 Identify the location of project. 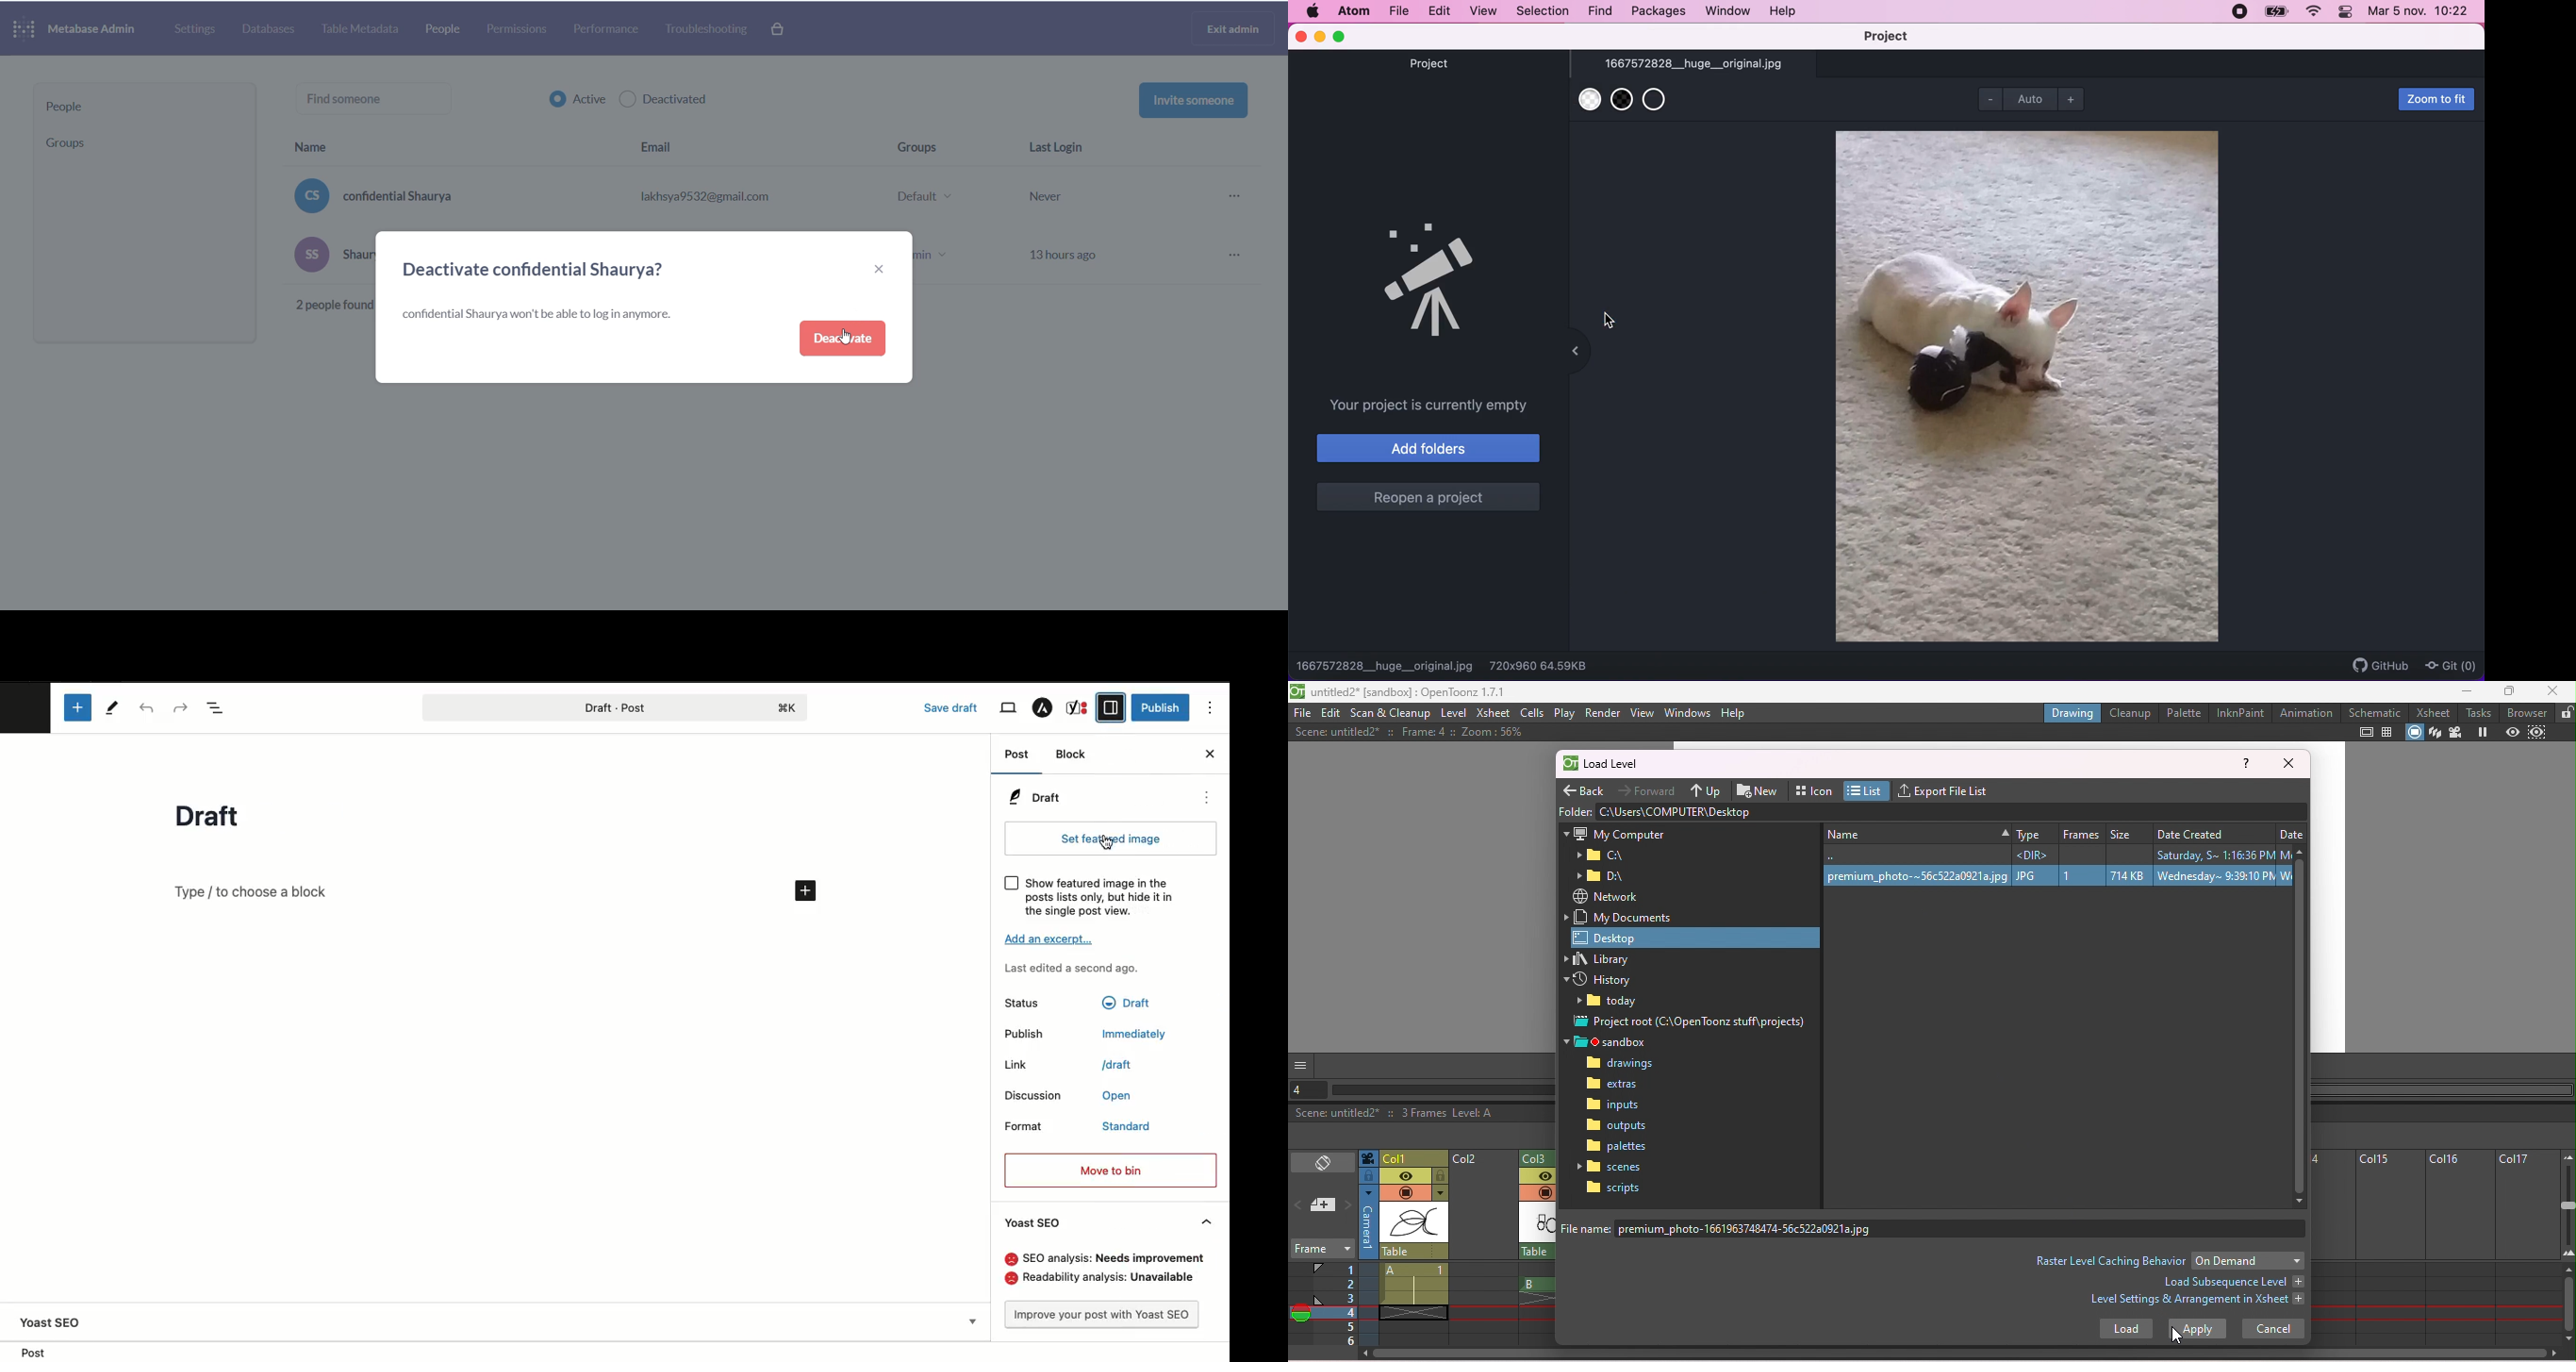
(1439, 74).